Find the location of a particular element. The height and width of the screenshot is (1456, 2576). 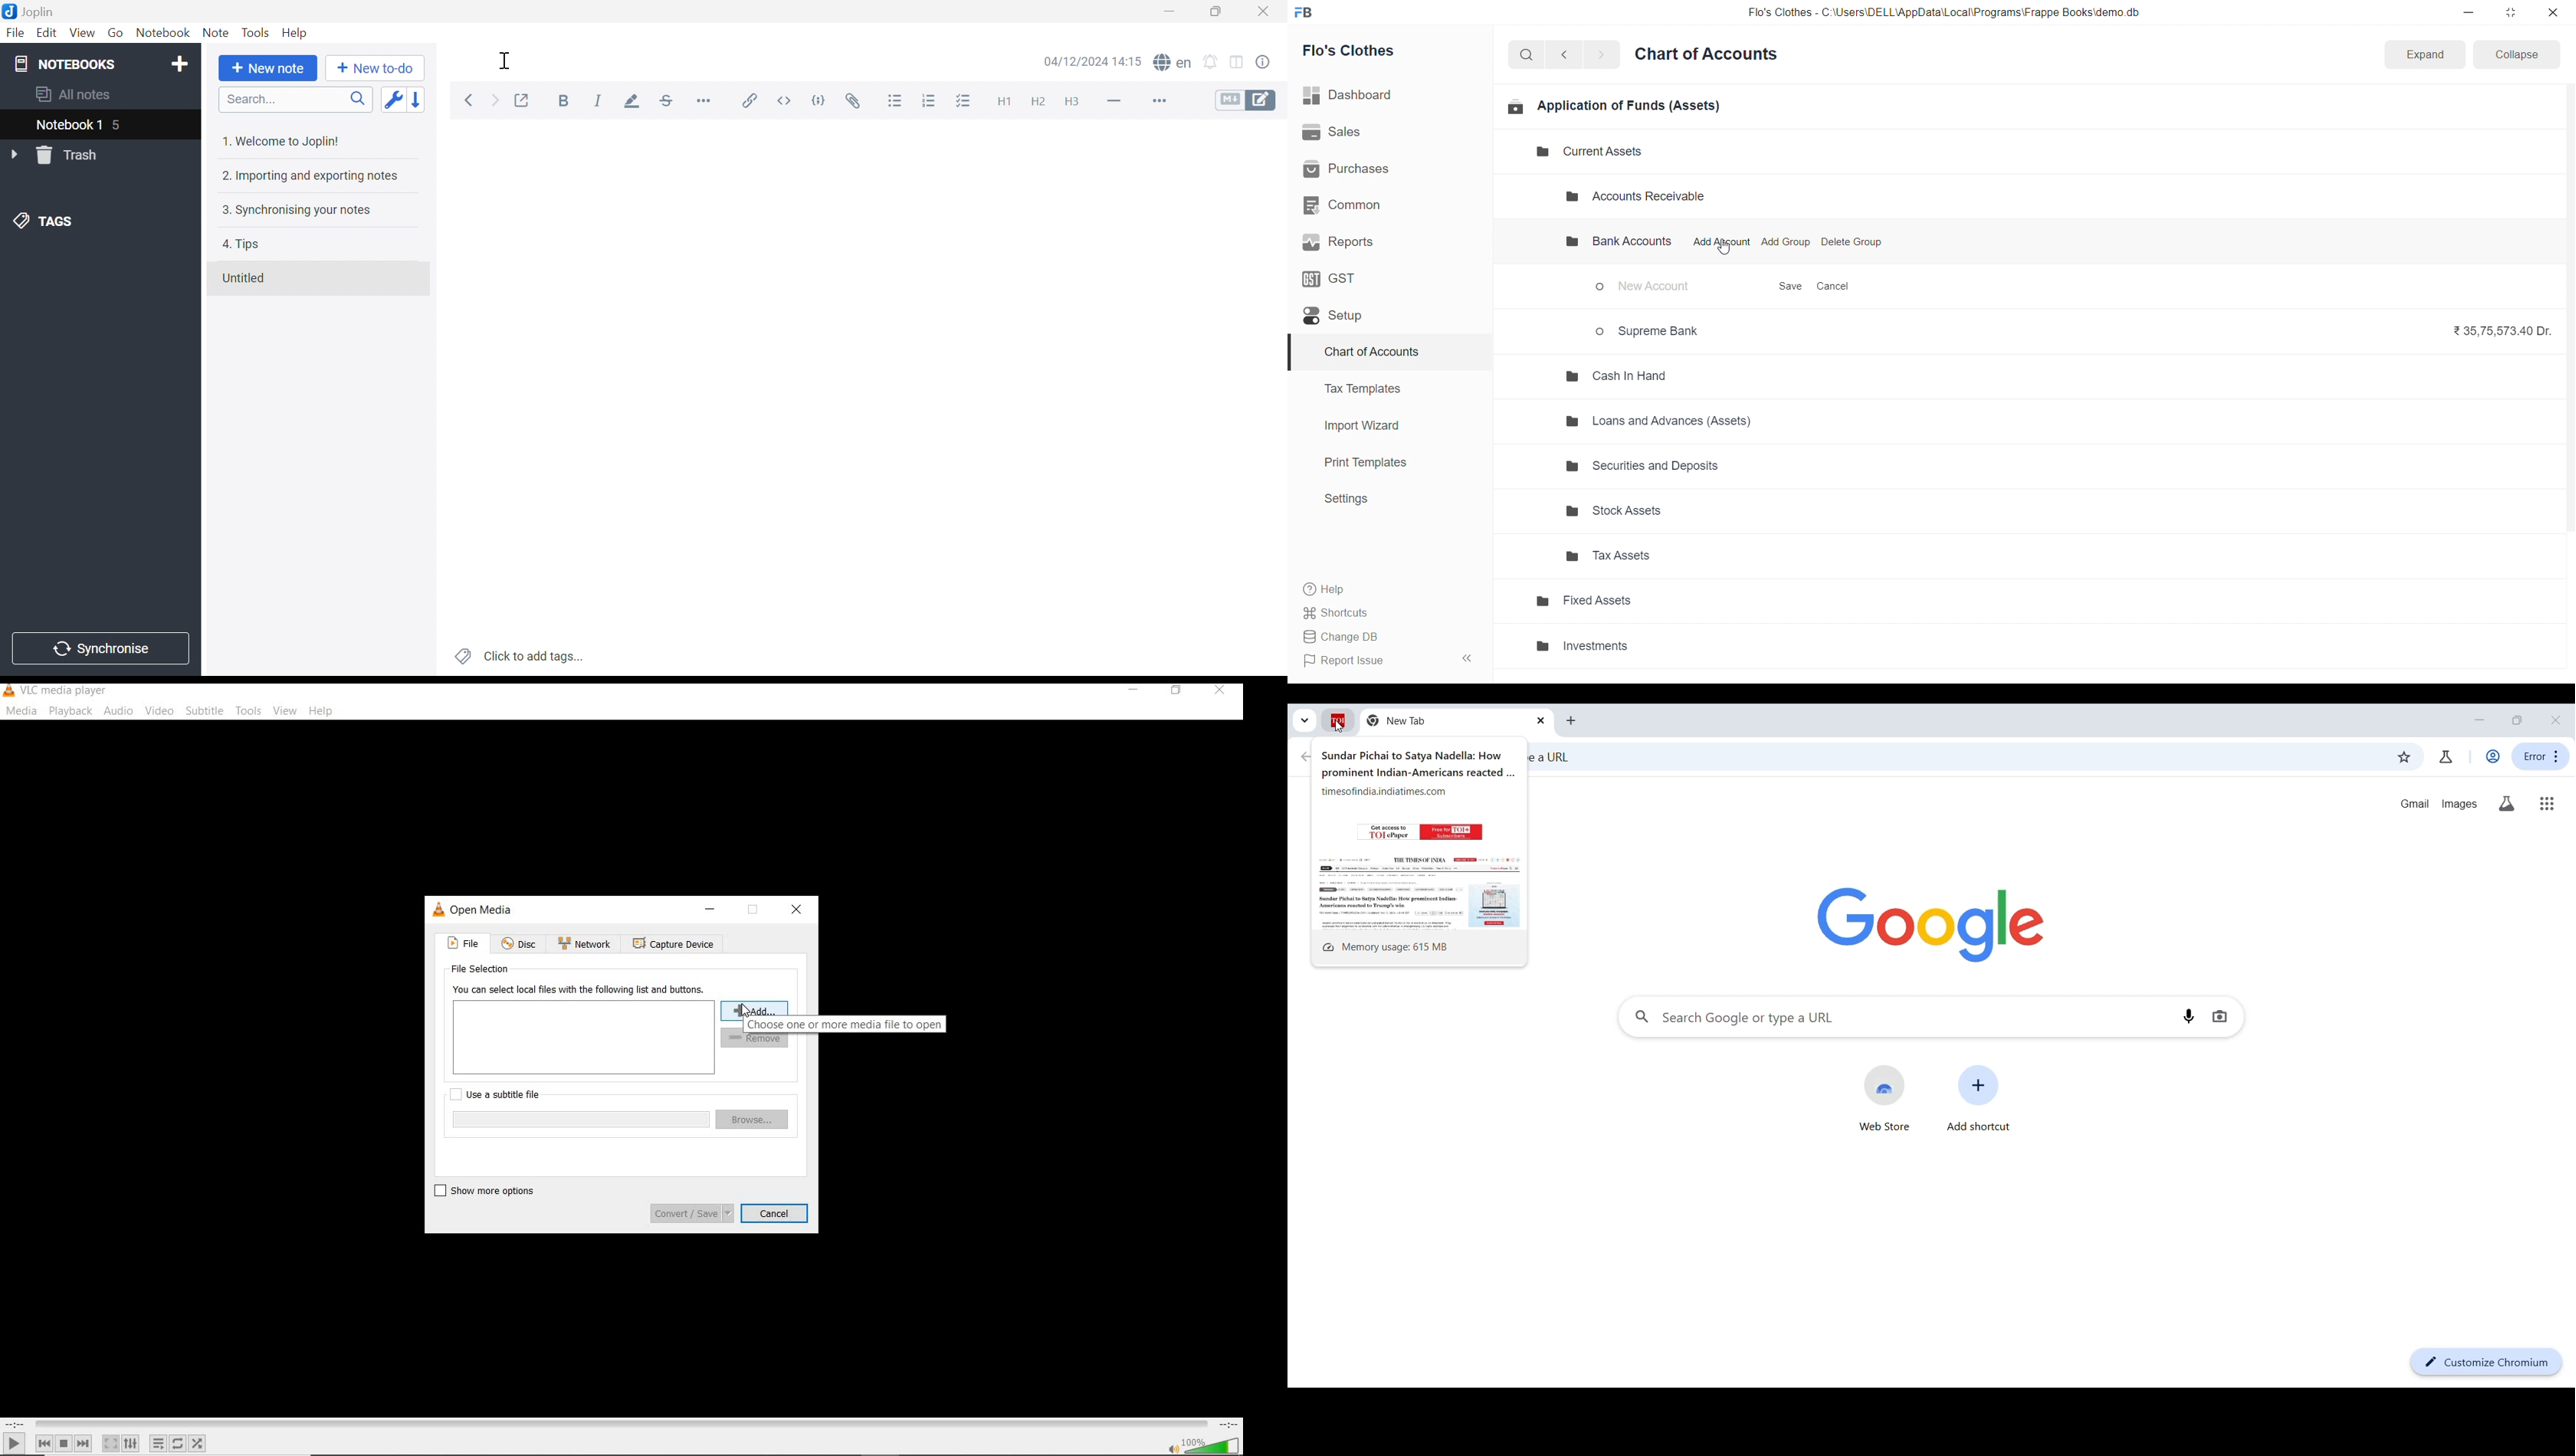

Click to add tags... is located at coordinates (521, 656).